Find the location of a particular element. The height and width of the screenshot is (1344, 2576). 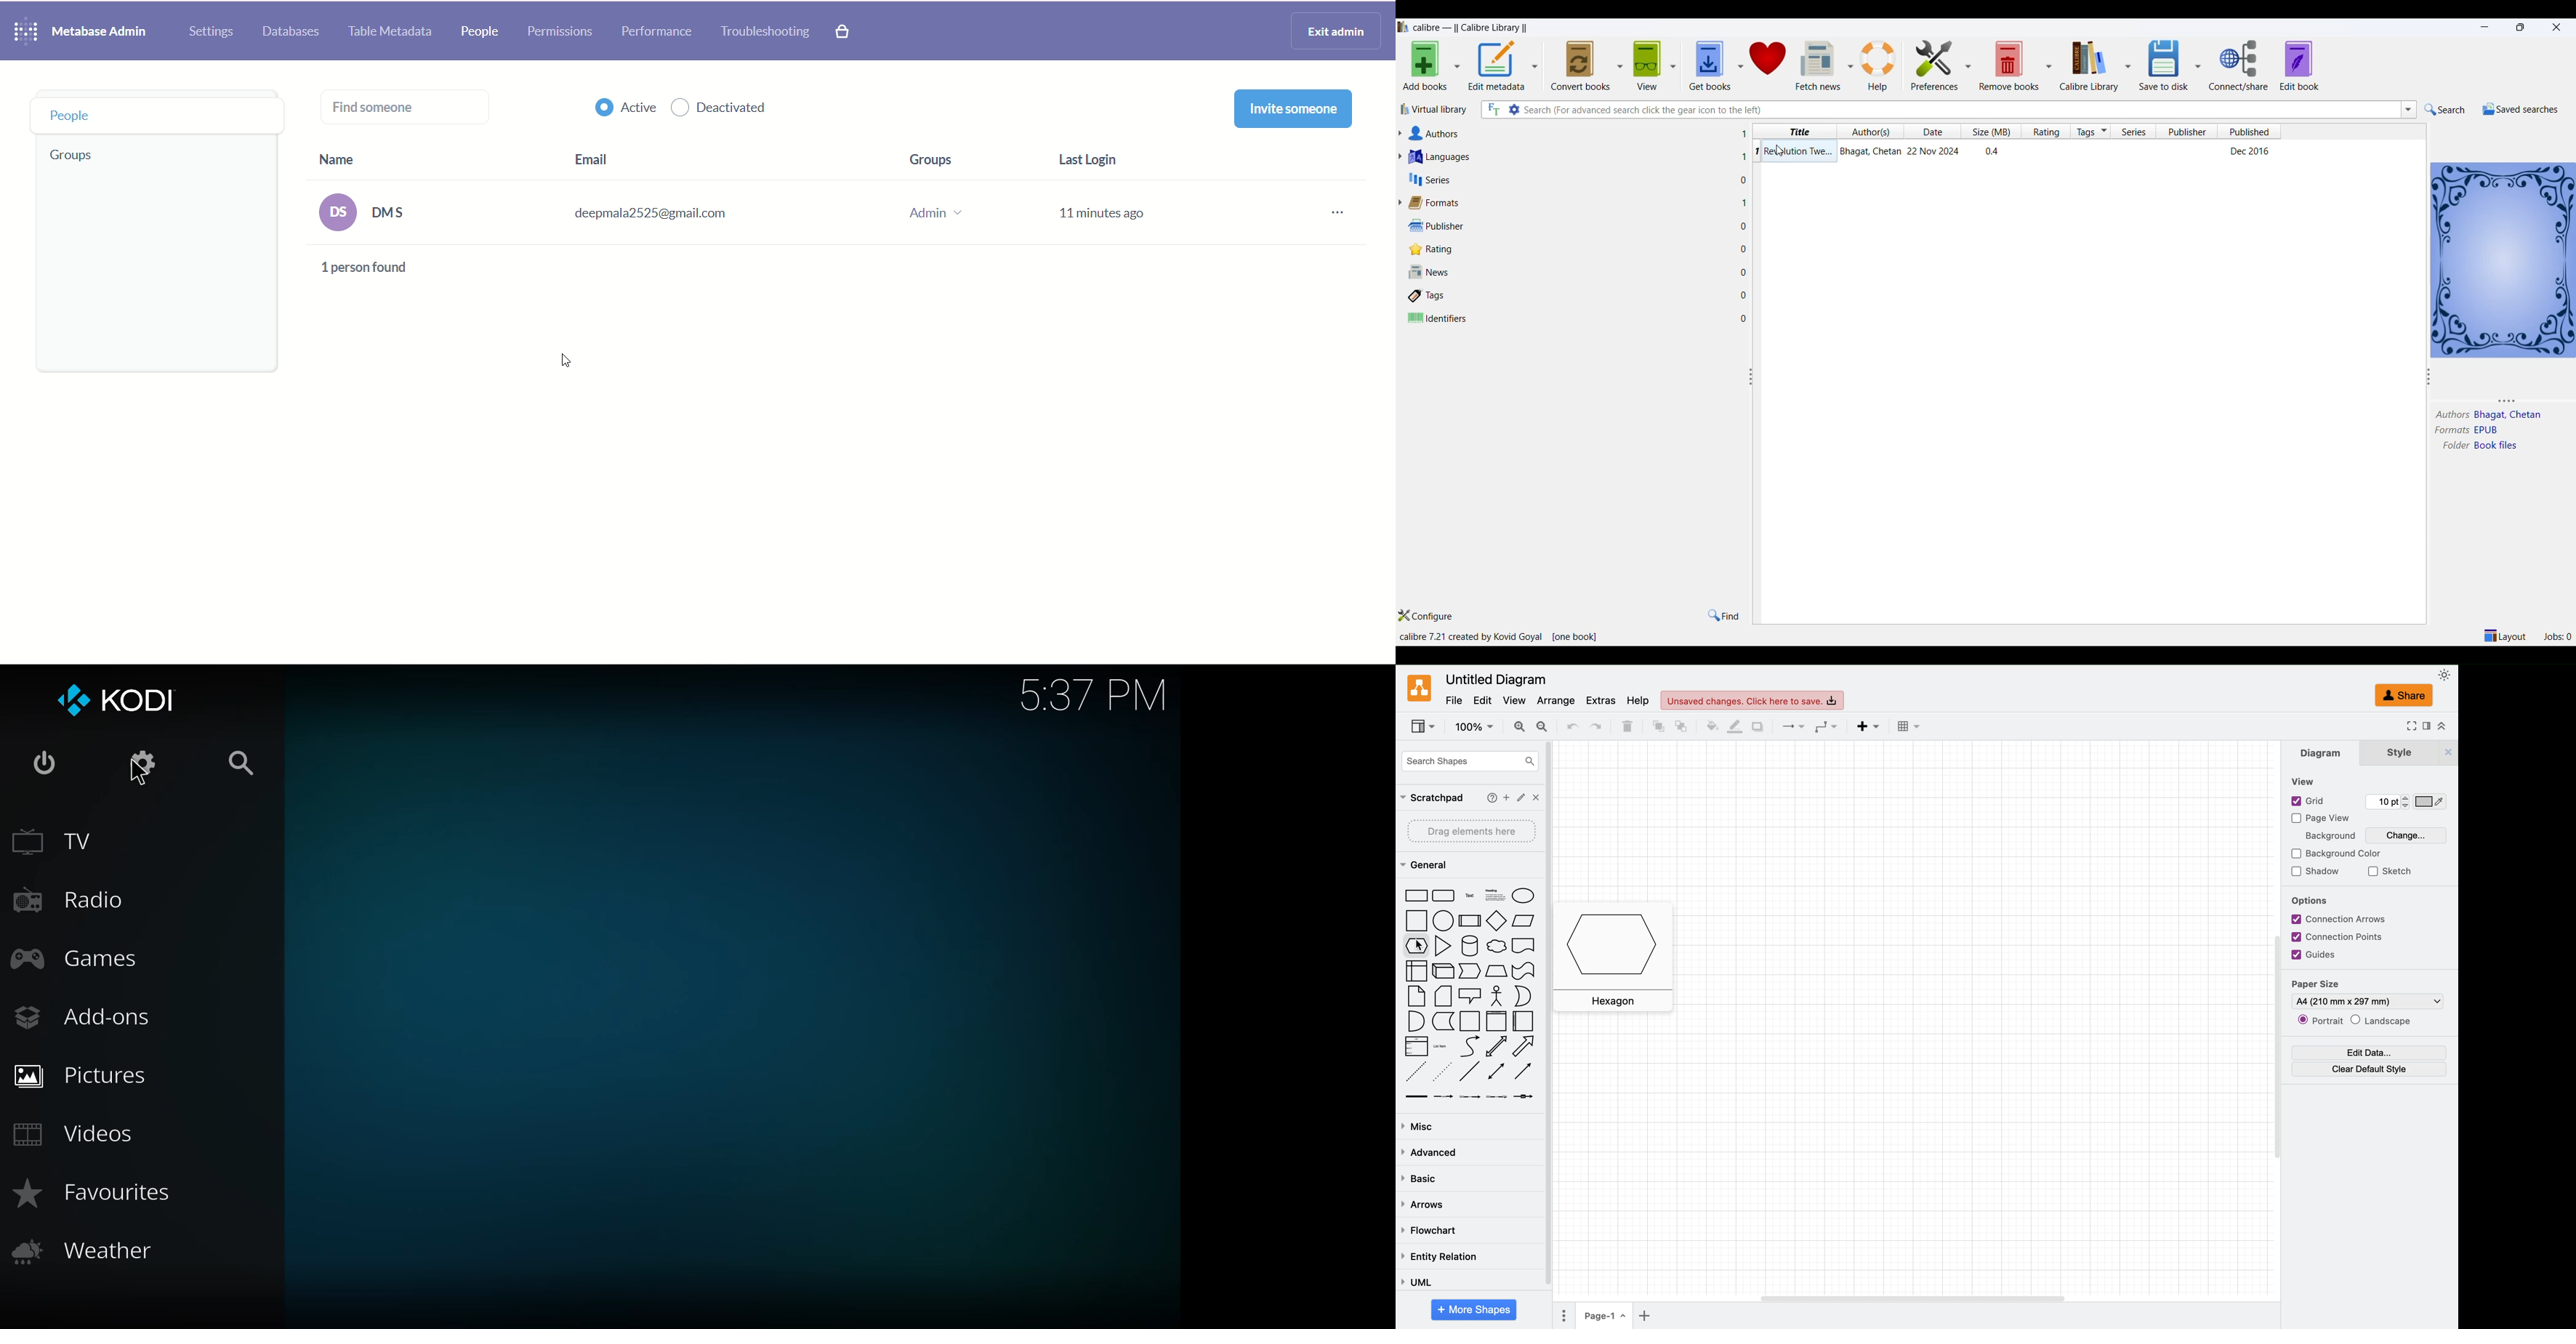

vertical container is located at coordinates (1496, 1020).